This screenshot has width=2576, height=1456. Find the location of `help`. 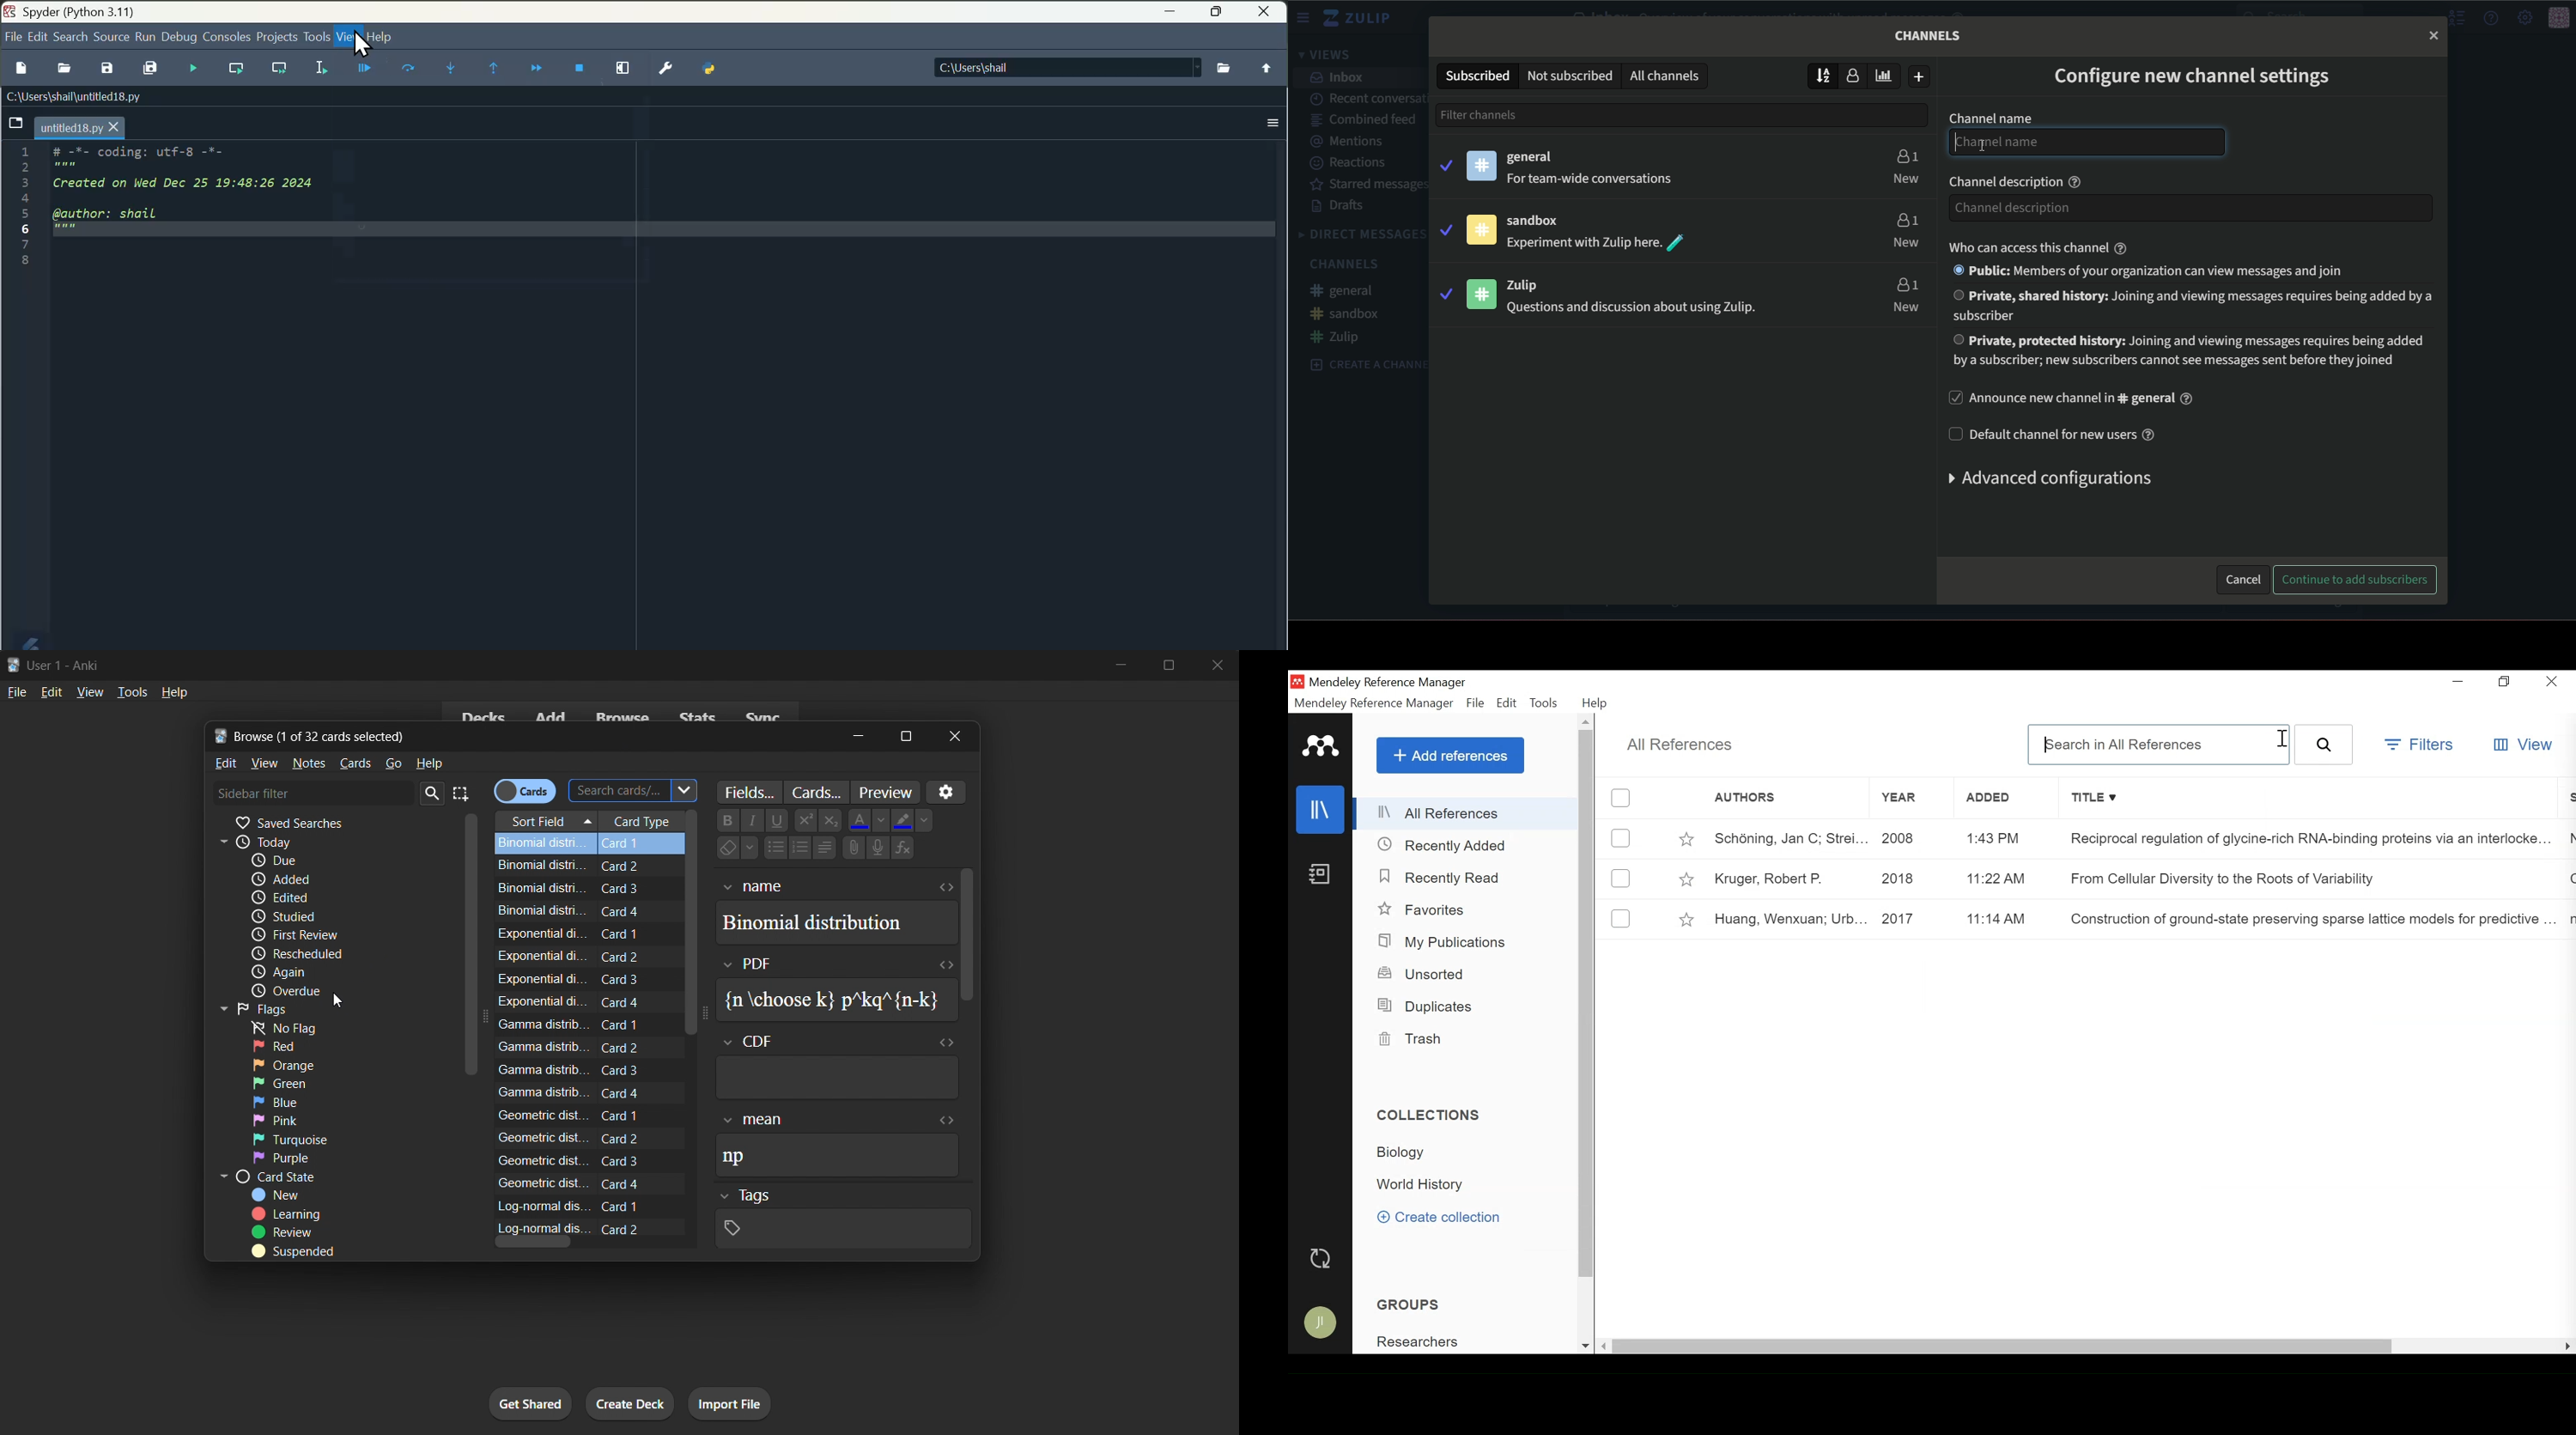

help is located at coordinates (173, 693).